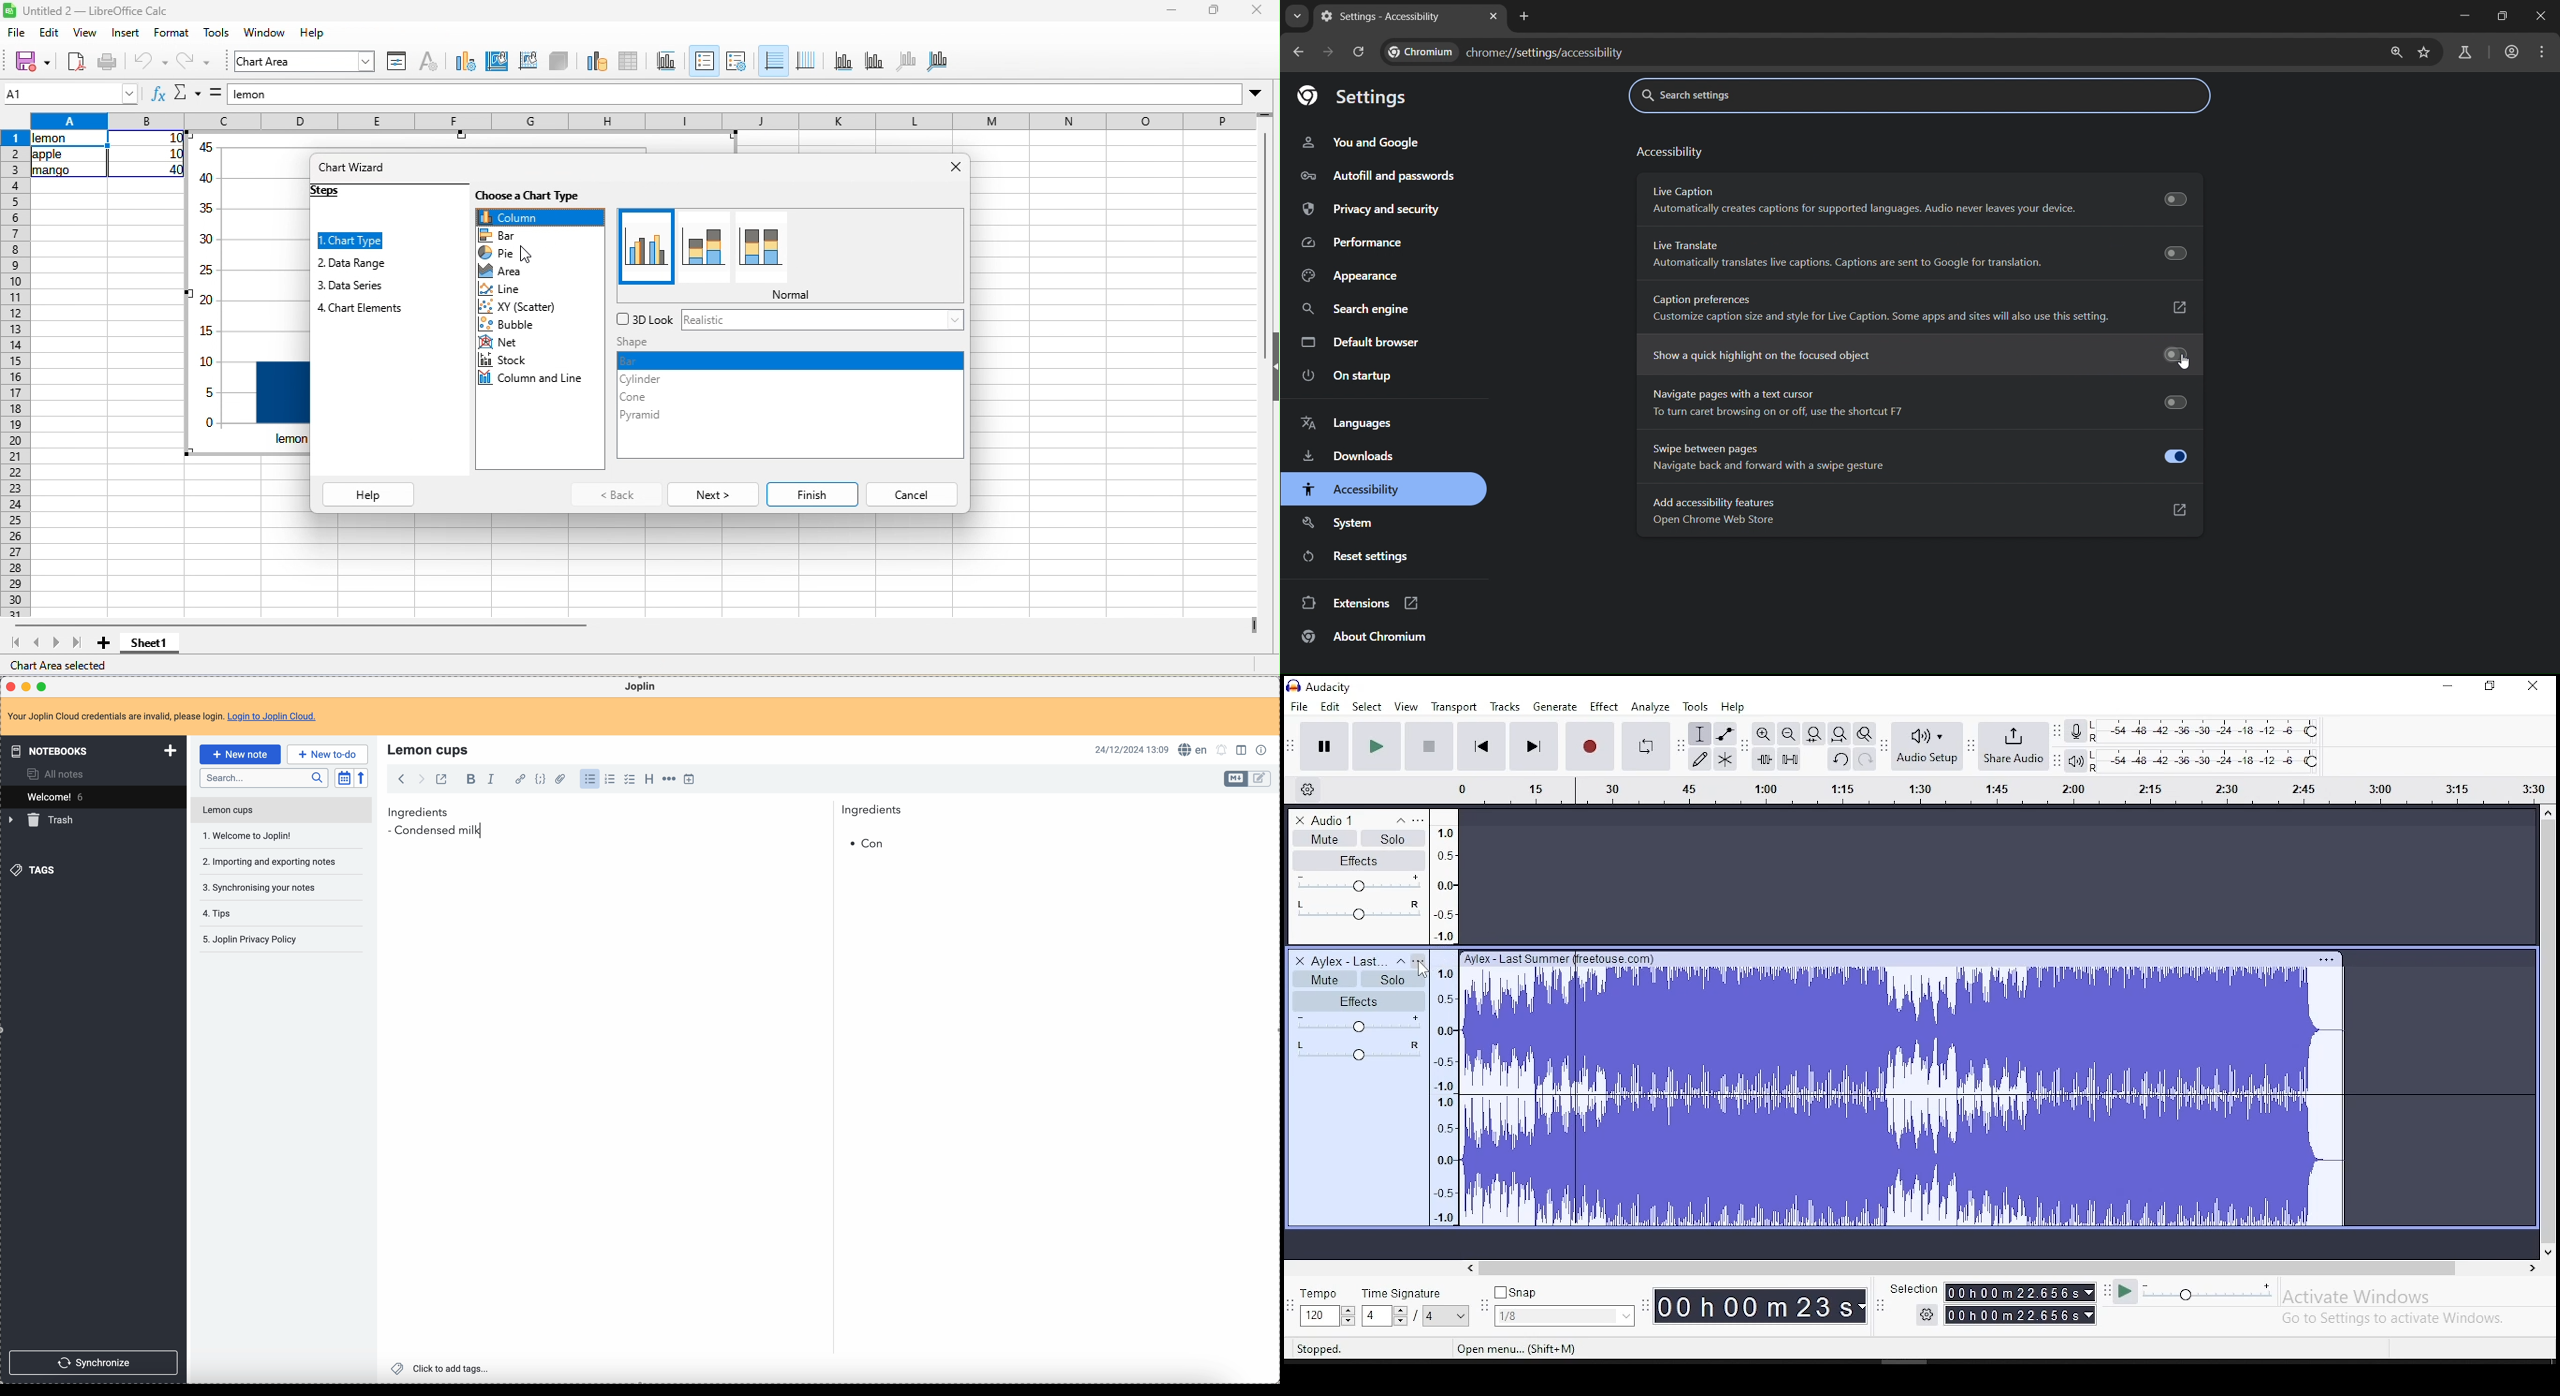 This screenshot has height=1400, width=2576. I want to click on importing and exporting your notes, so click(270, 862).